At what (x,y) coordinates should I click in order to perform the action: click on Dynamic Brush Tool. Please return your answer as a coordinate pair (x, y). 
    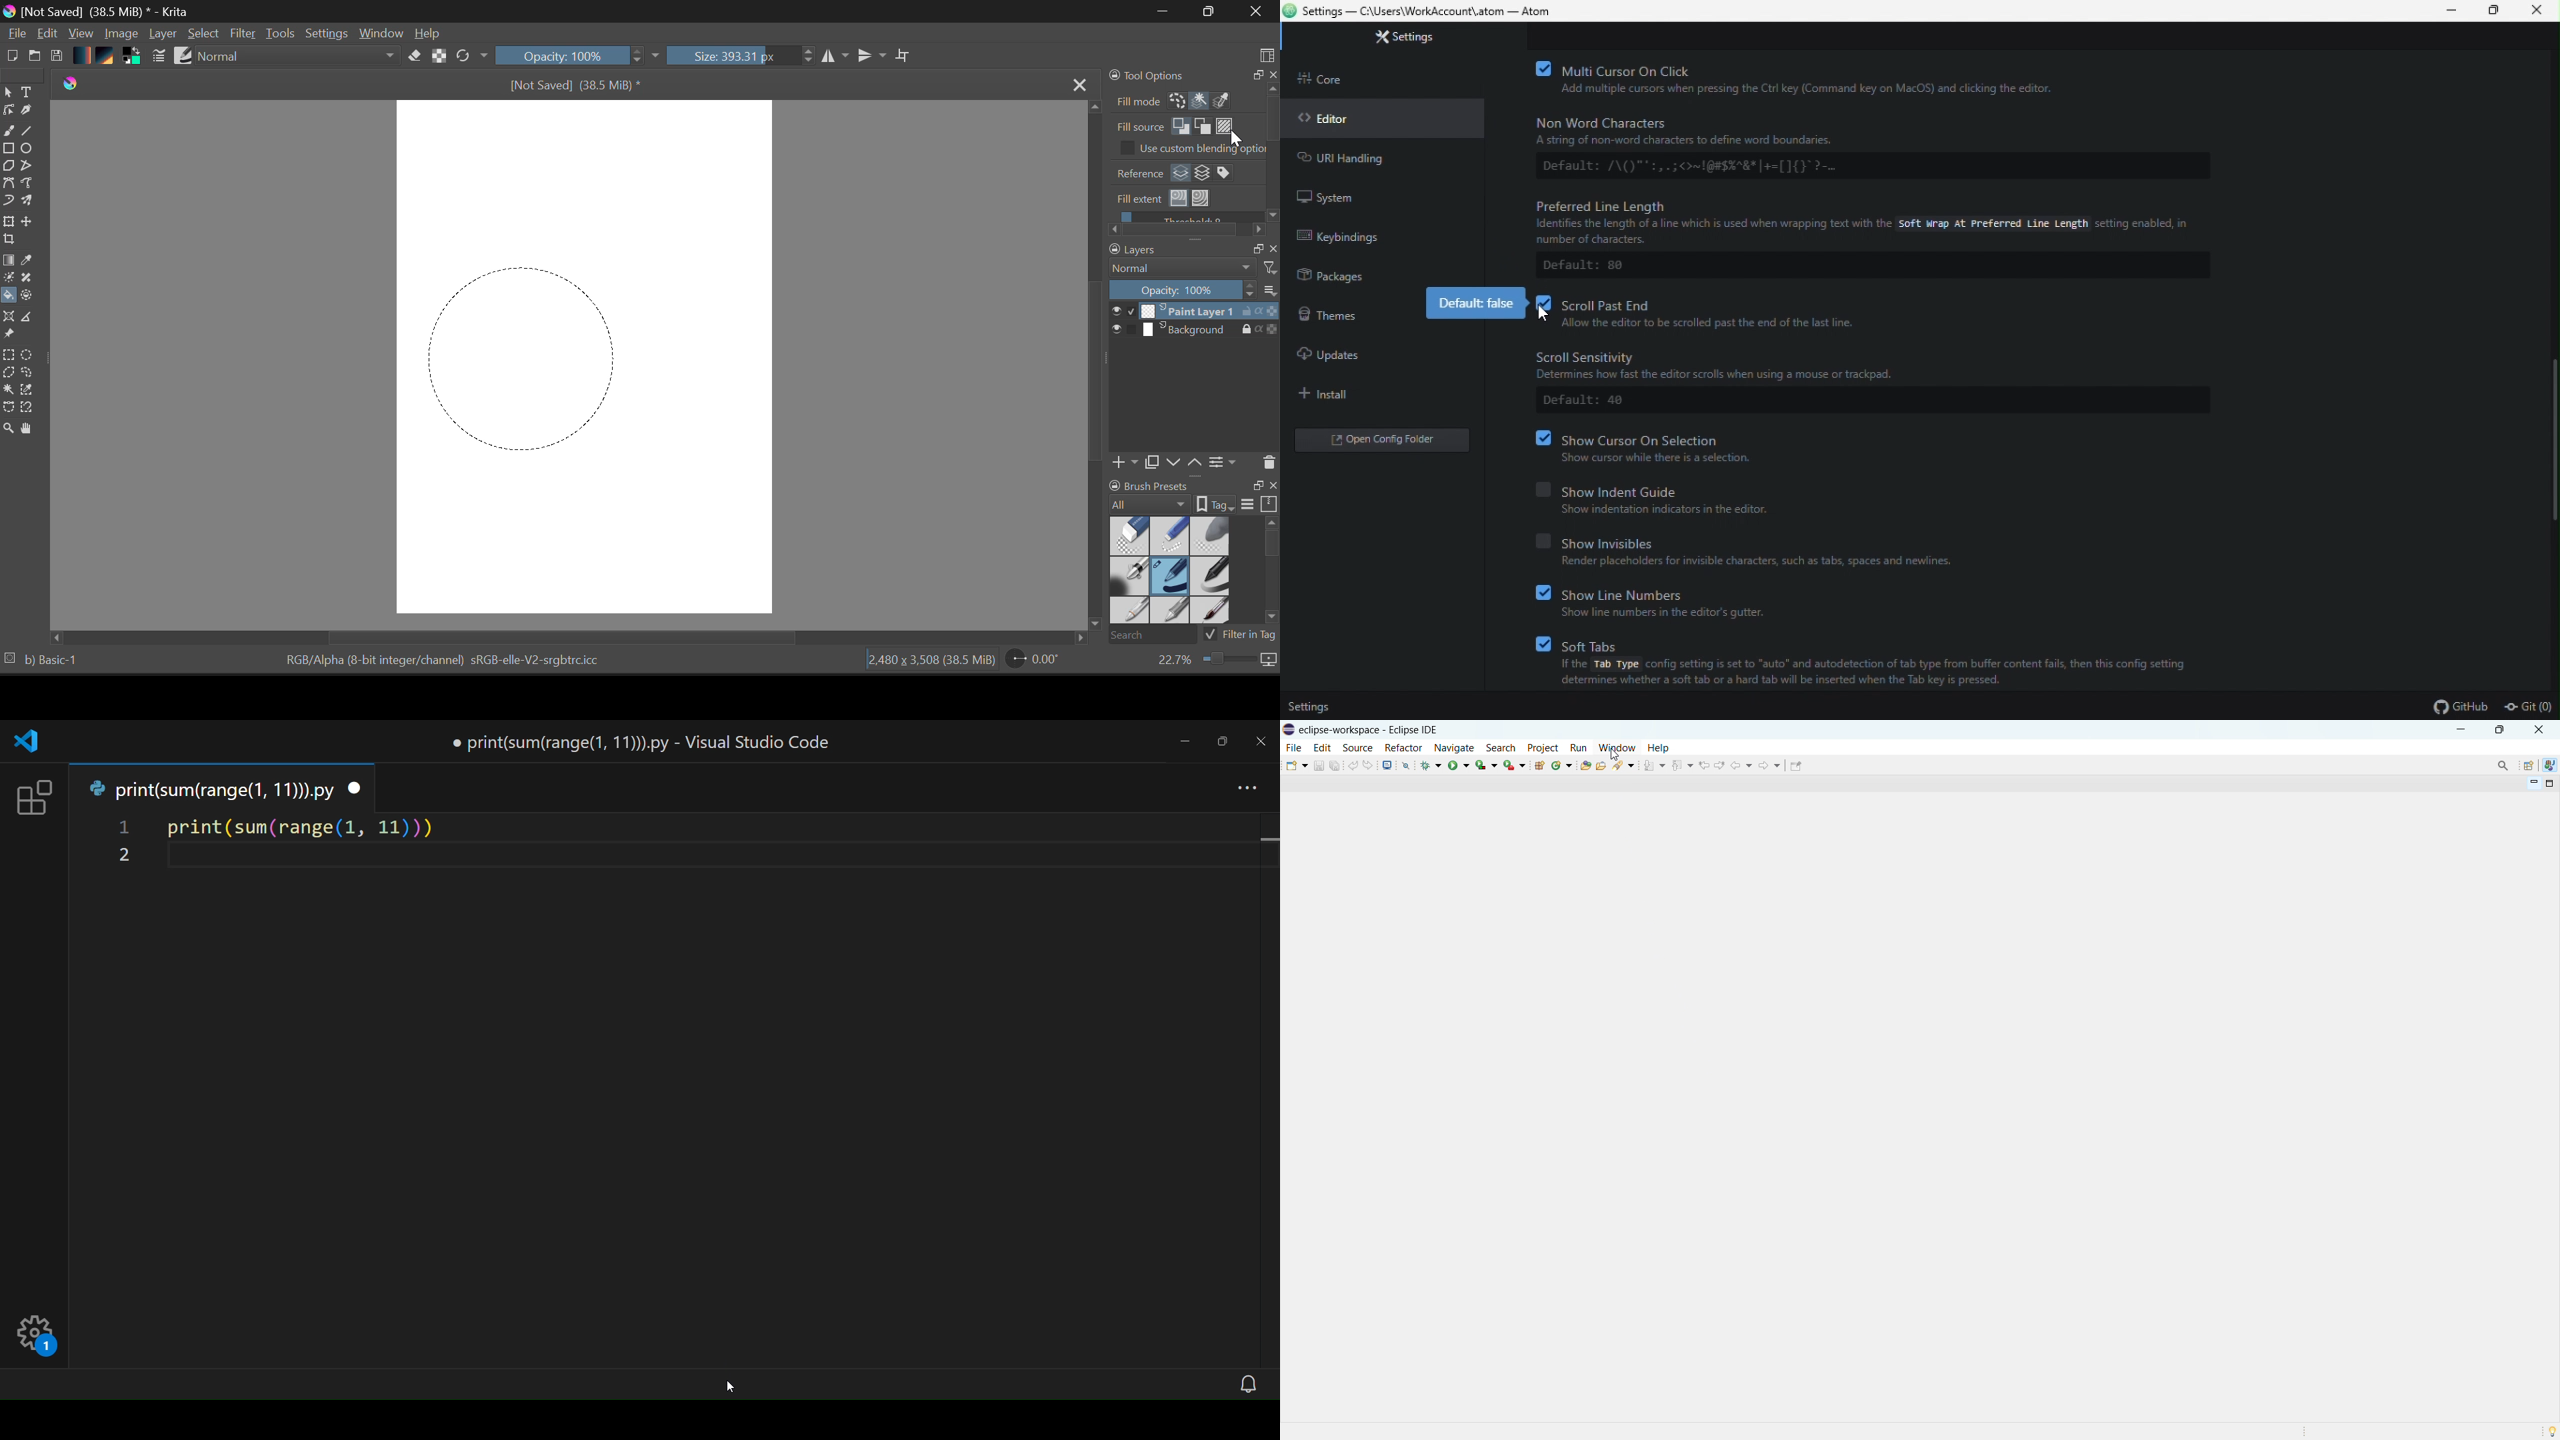
    Looking at the image, I should click on (8, 201).